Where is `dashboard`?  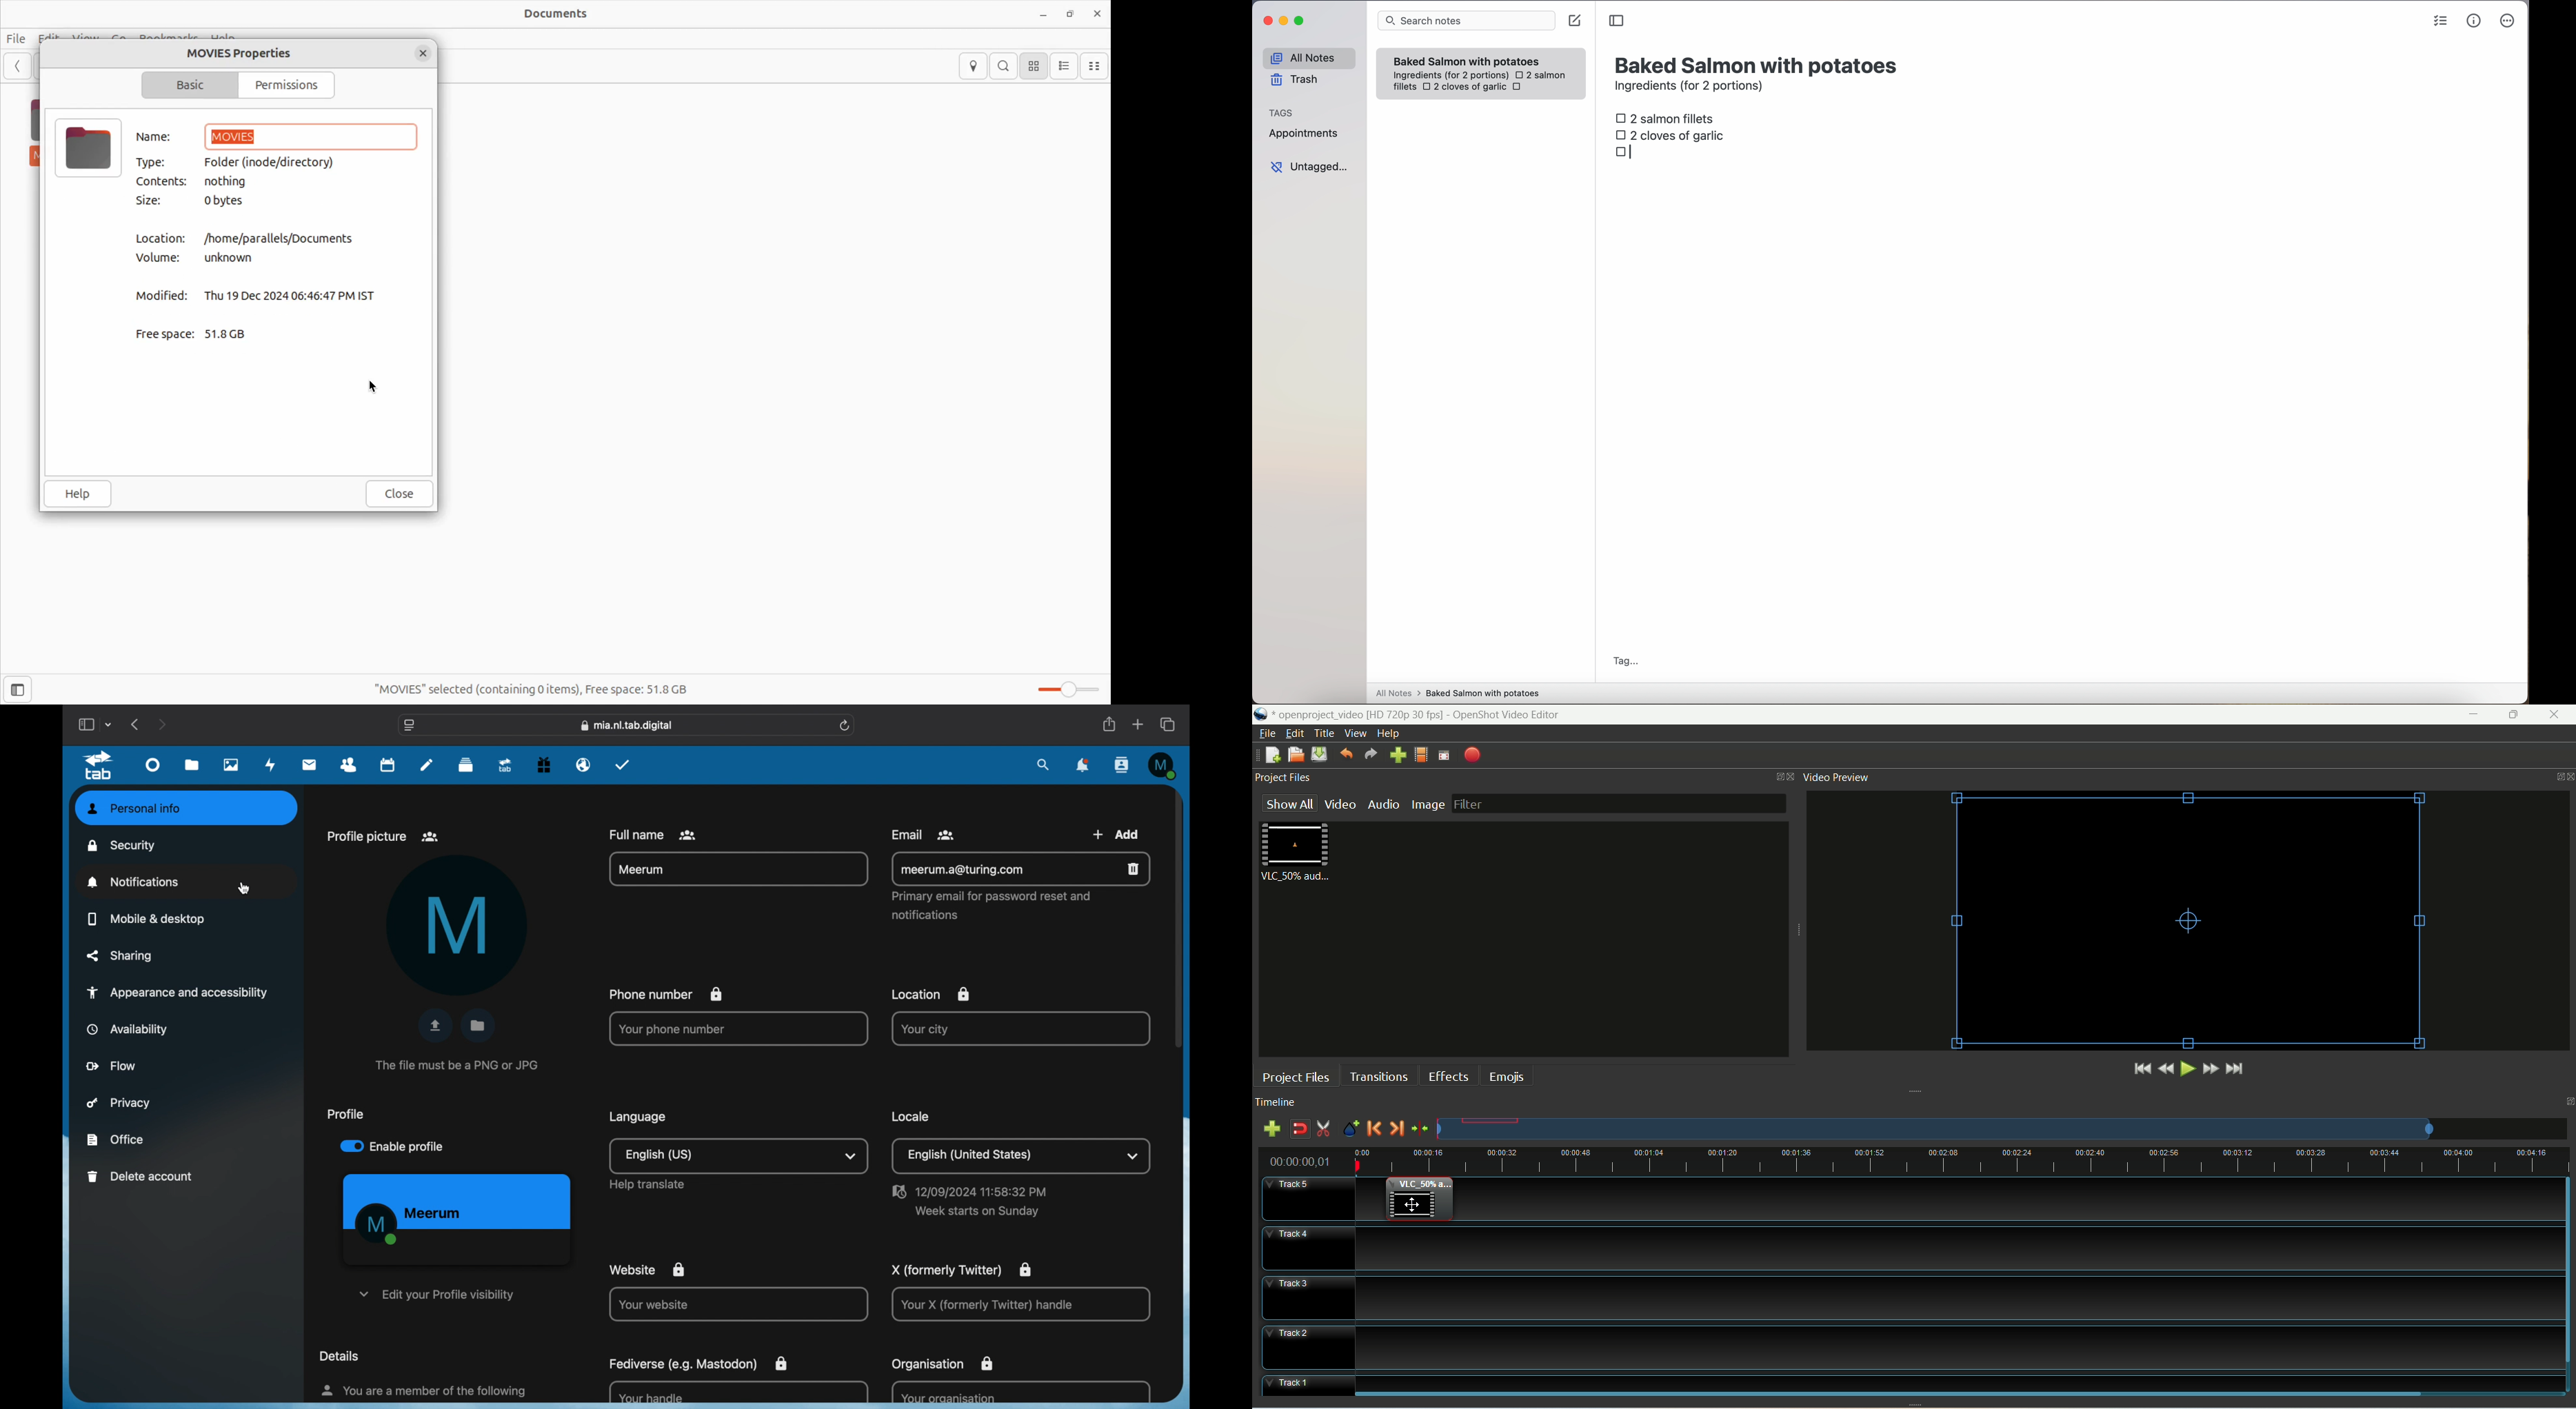 dashboard is located at coordinates (153, 768).